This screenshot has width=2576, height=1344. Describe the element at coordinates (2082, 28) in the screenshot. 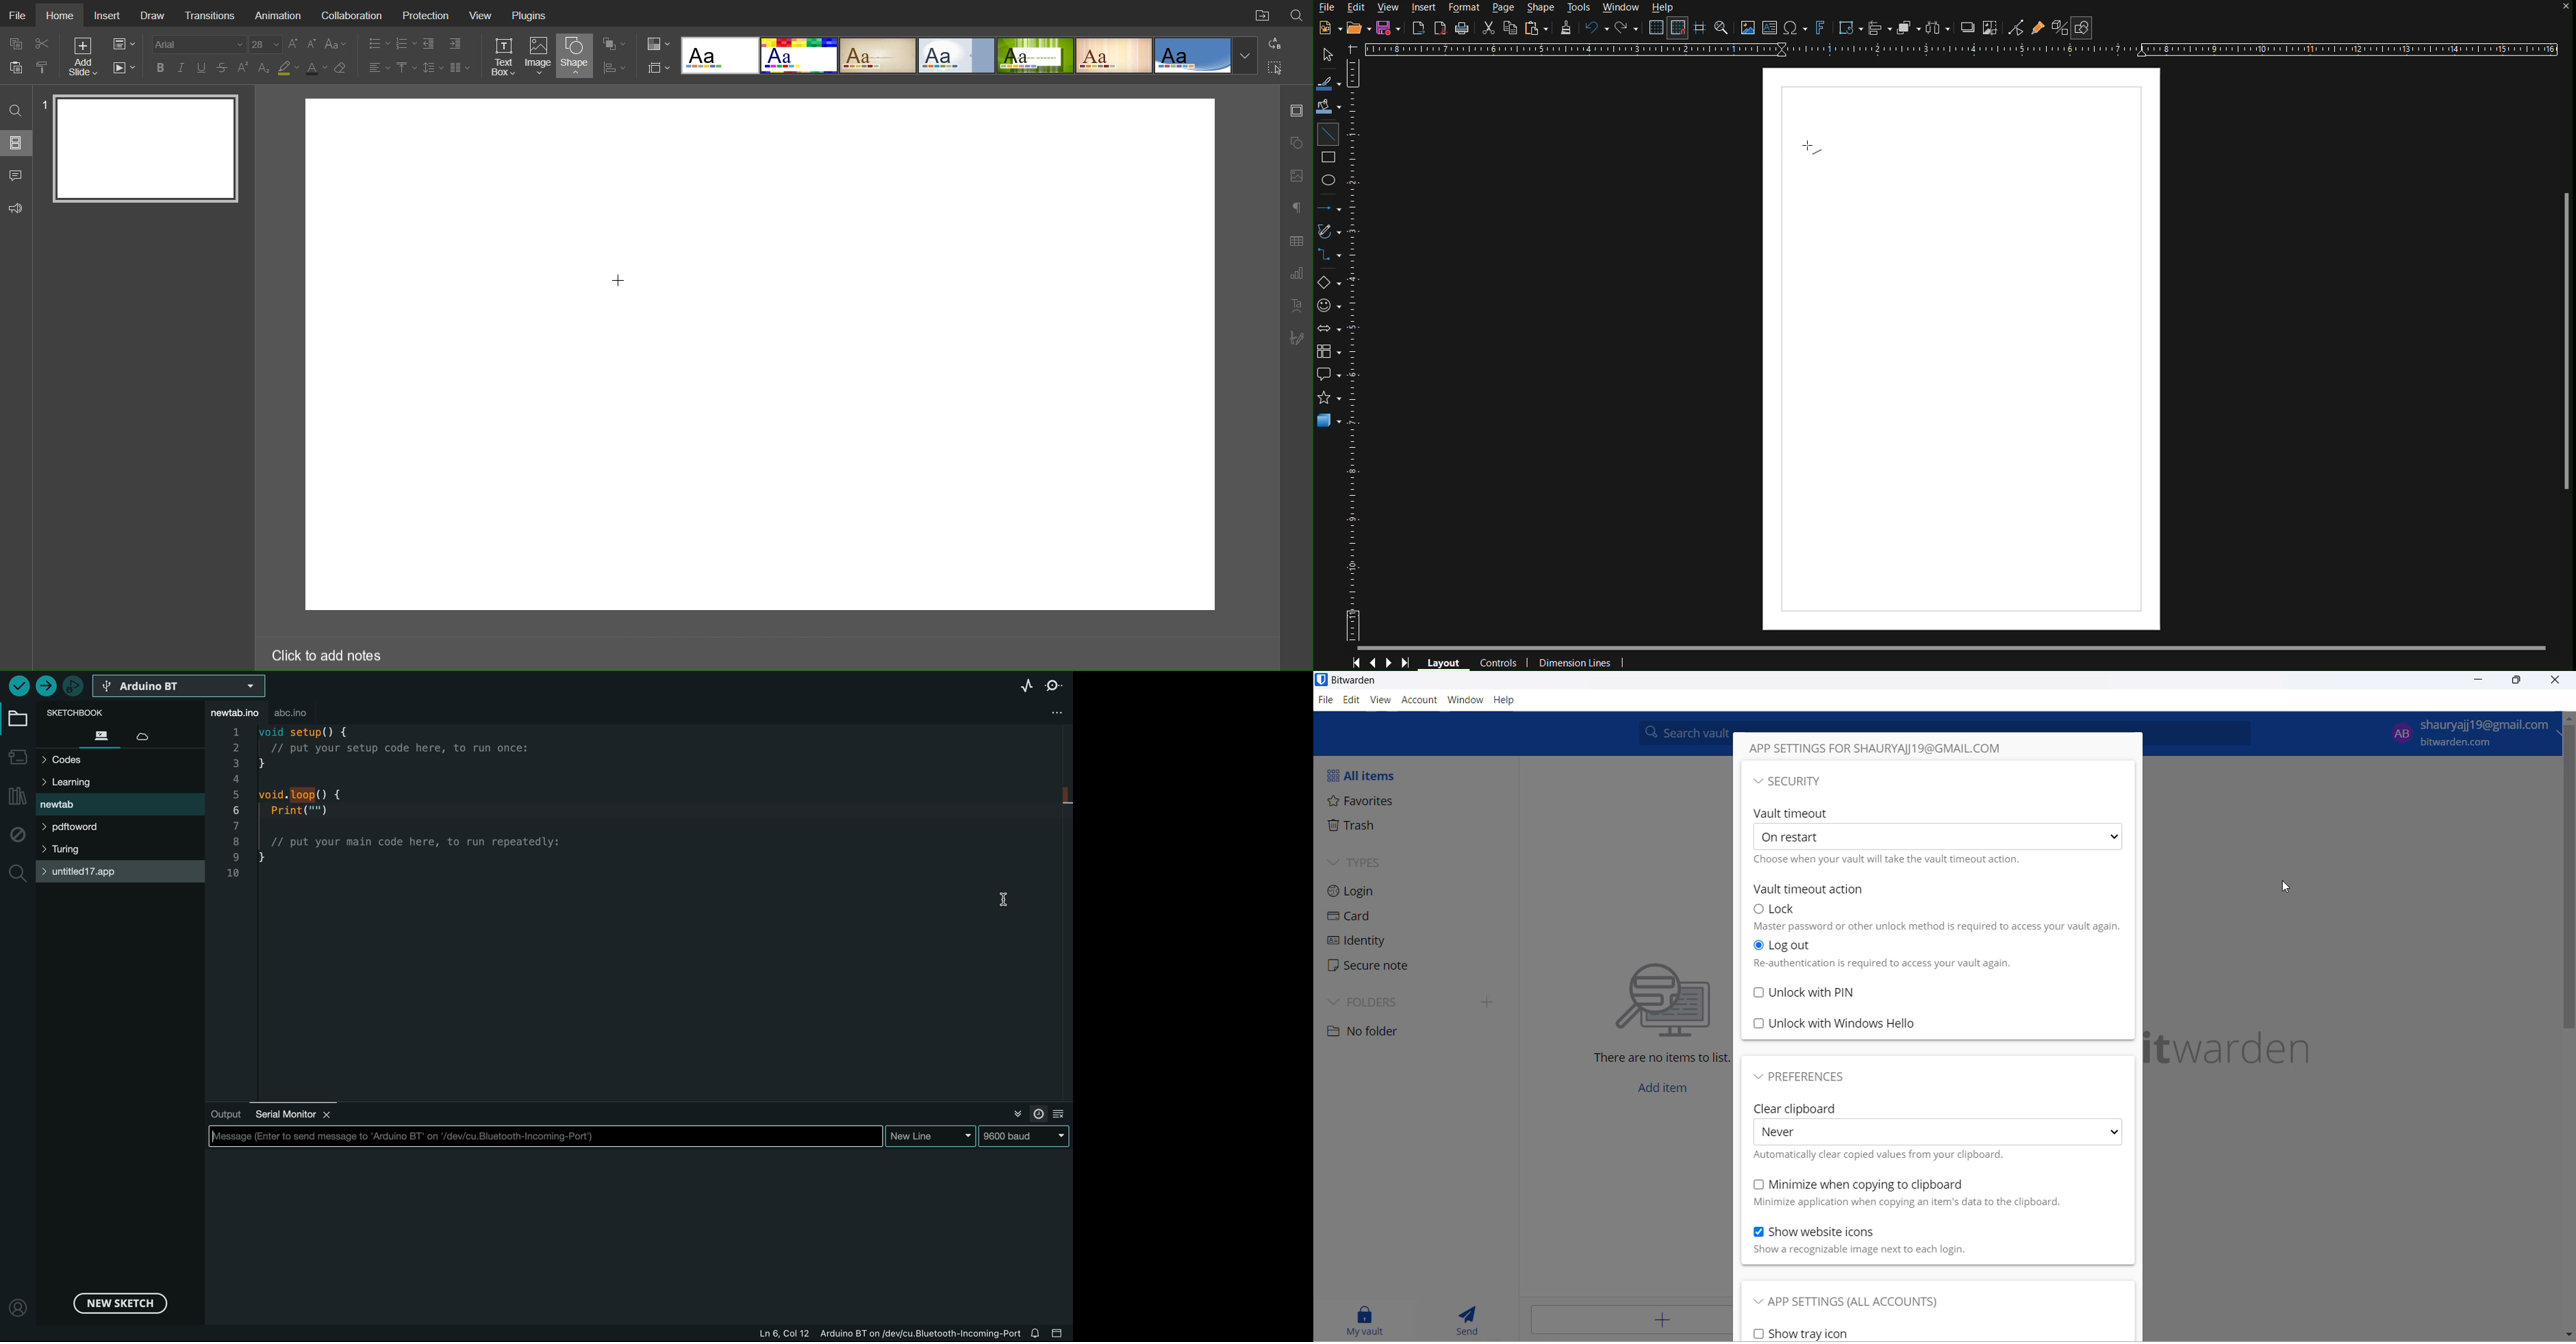

I see `Show Draw Functions` at that location.